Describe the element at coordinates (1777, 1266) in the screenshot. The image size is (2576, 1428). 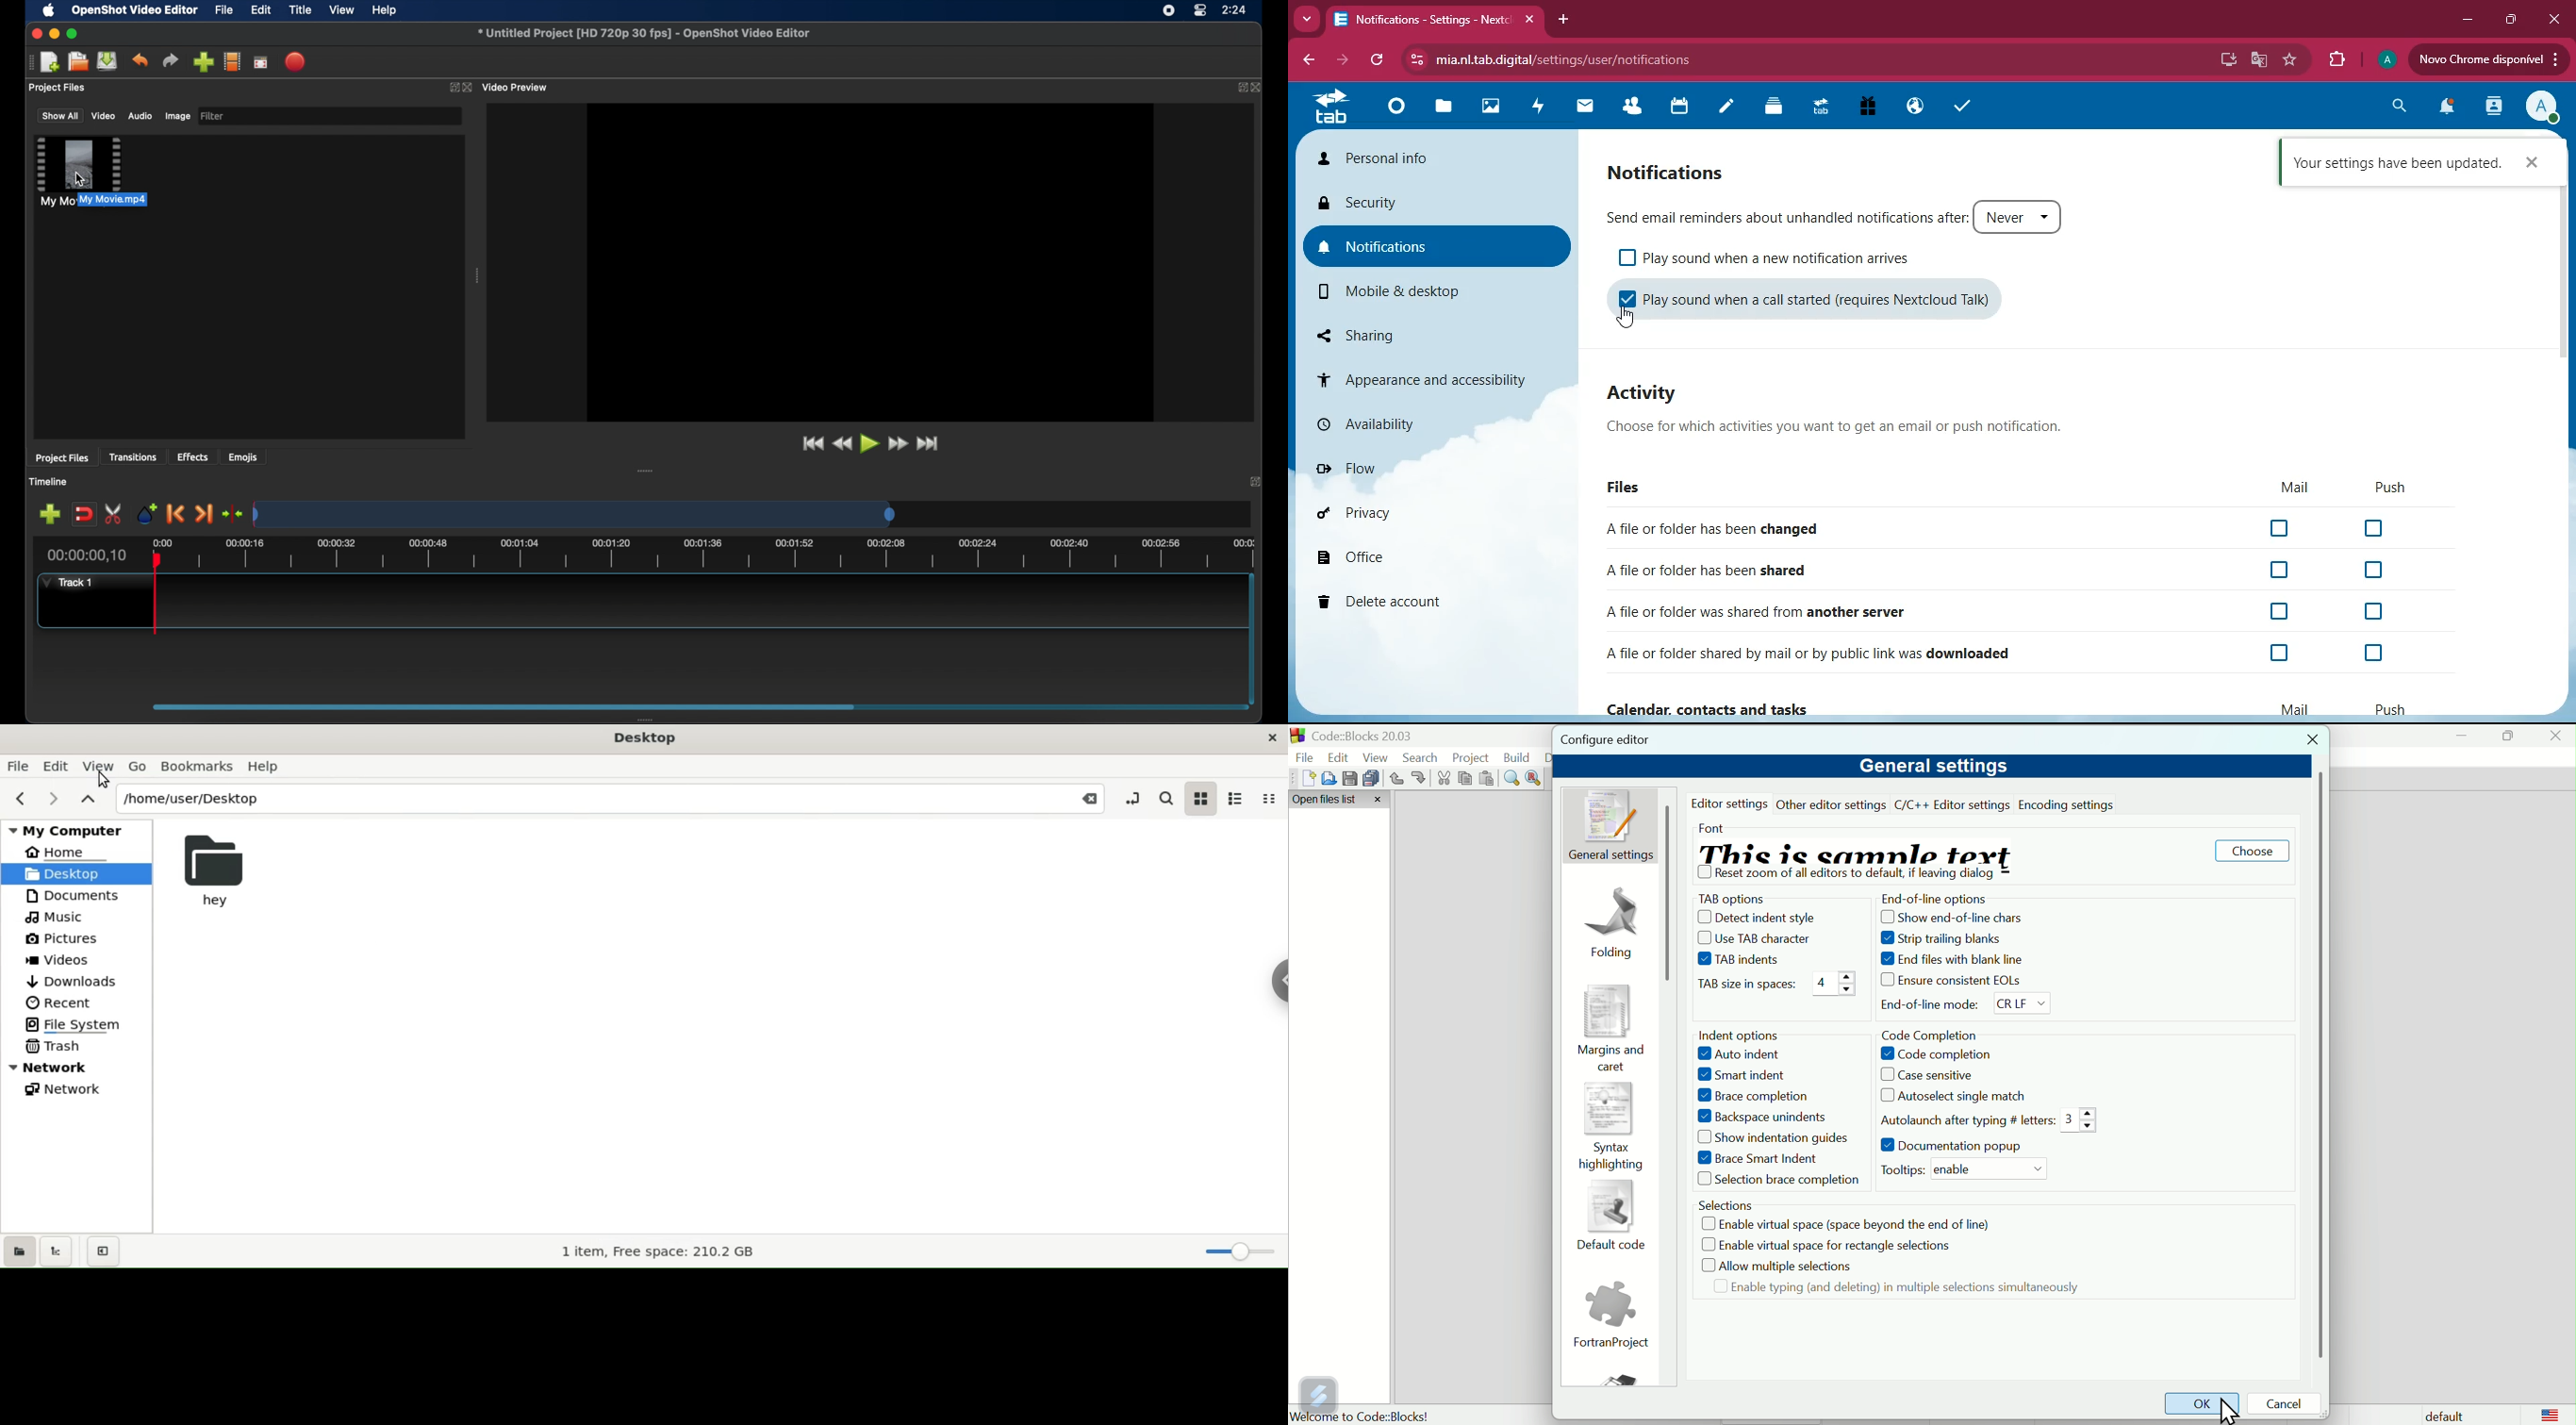
I see `Allow multiple selections` at that location.